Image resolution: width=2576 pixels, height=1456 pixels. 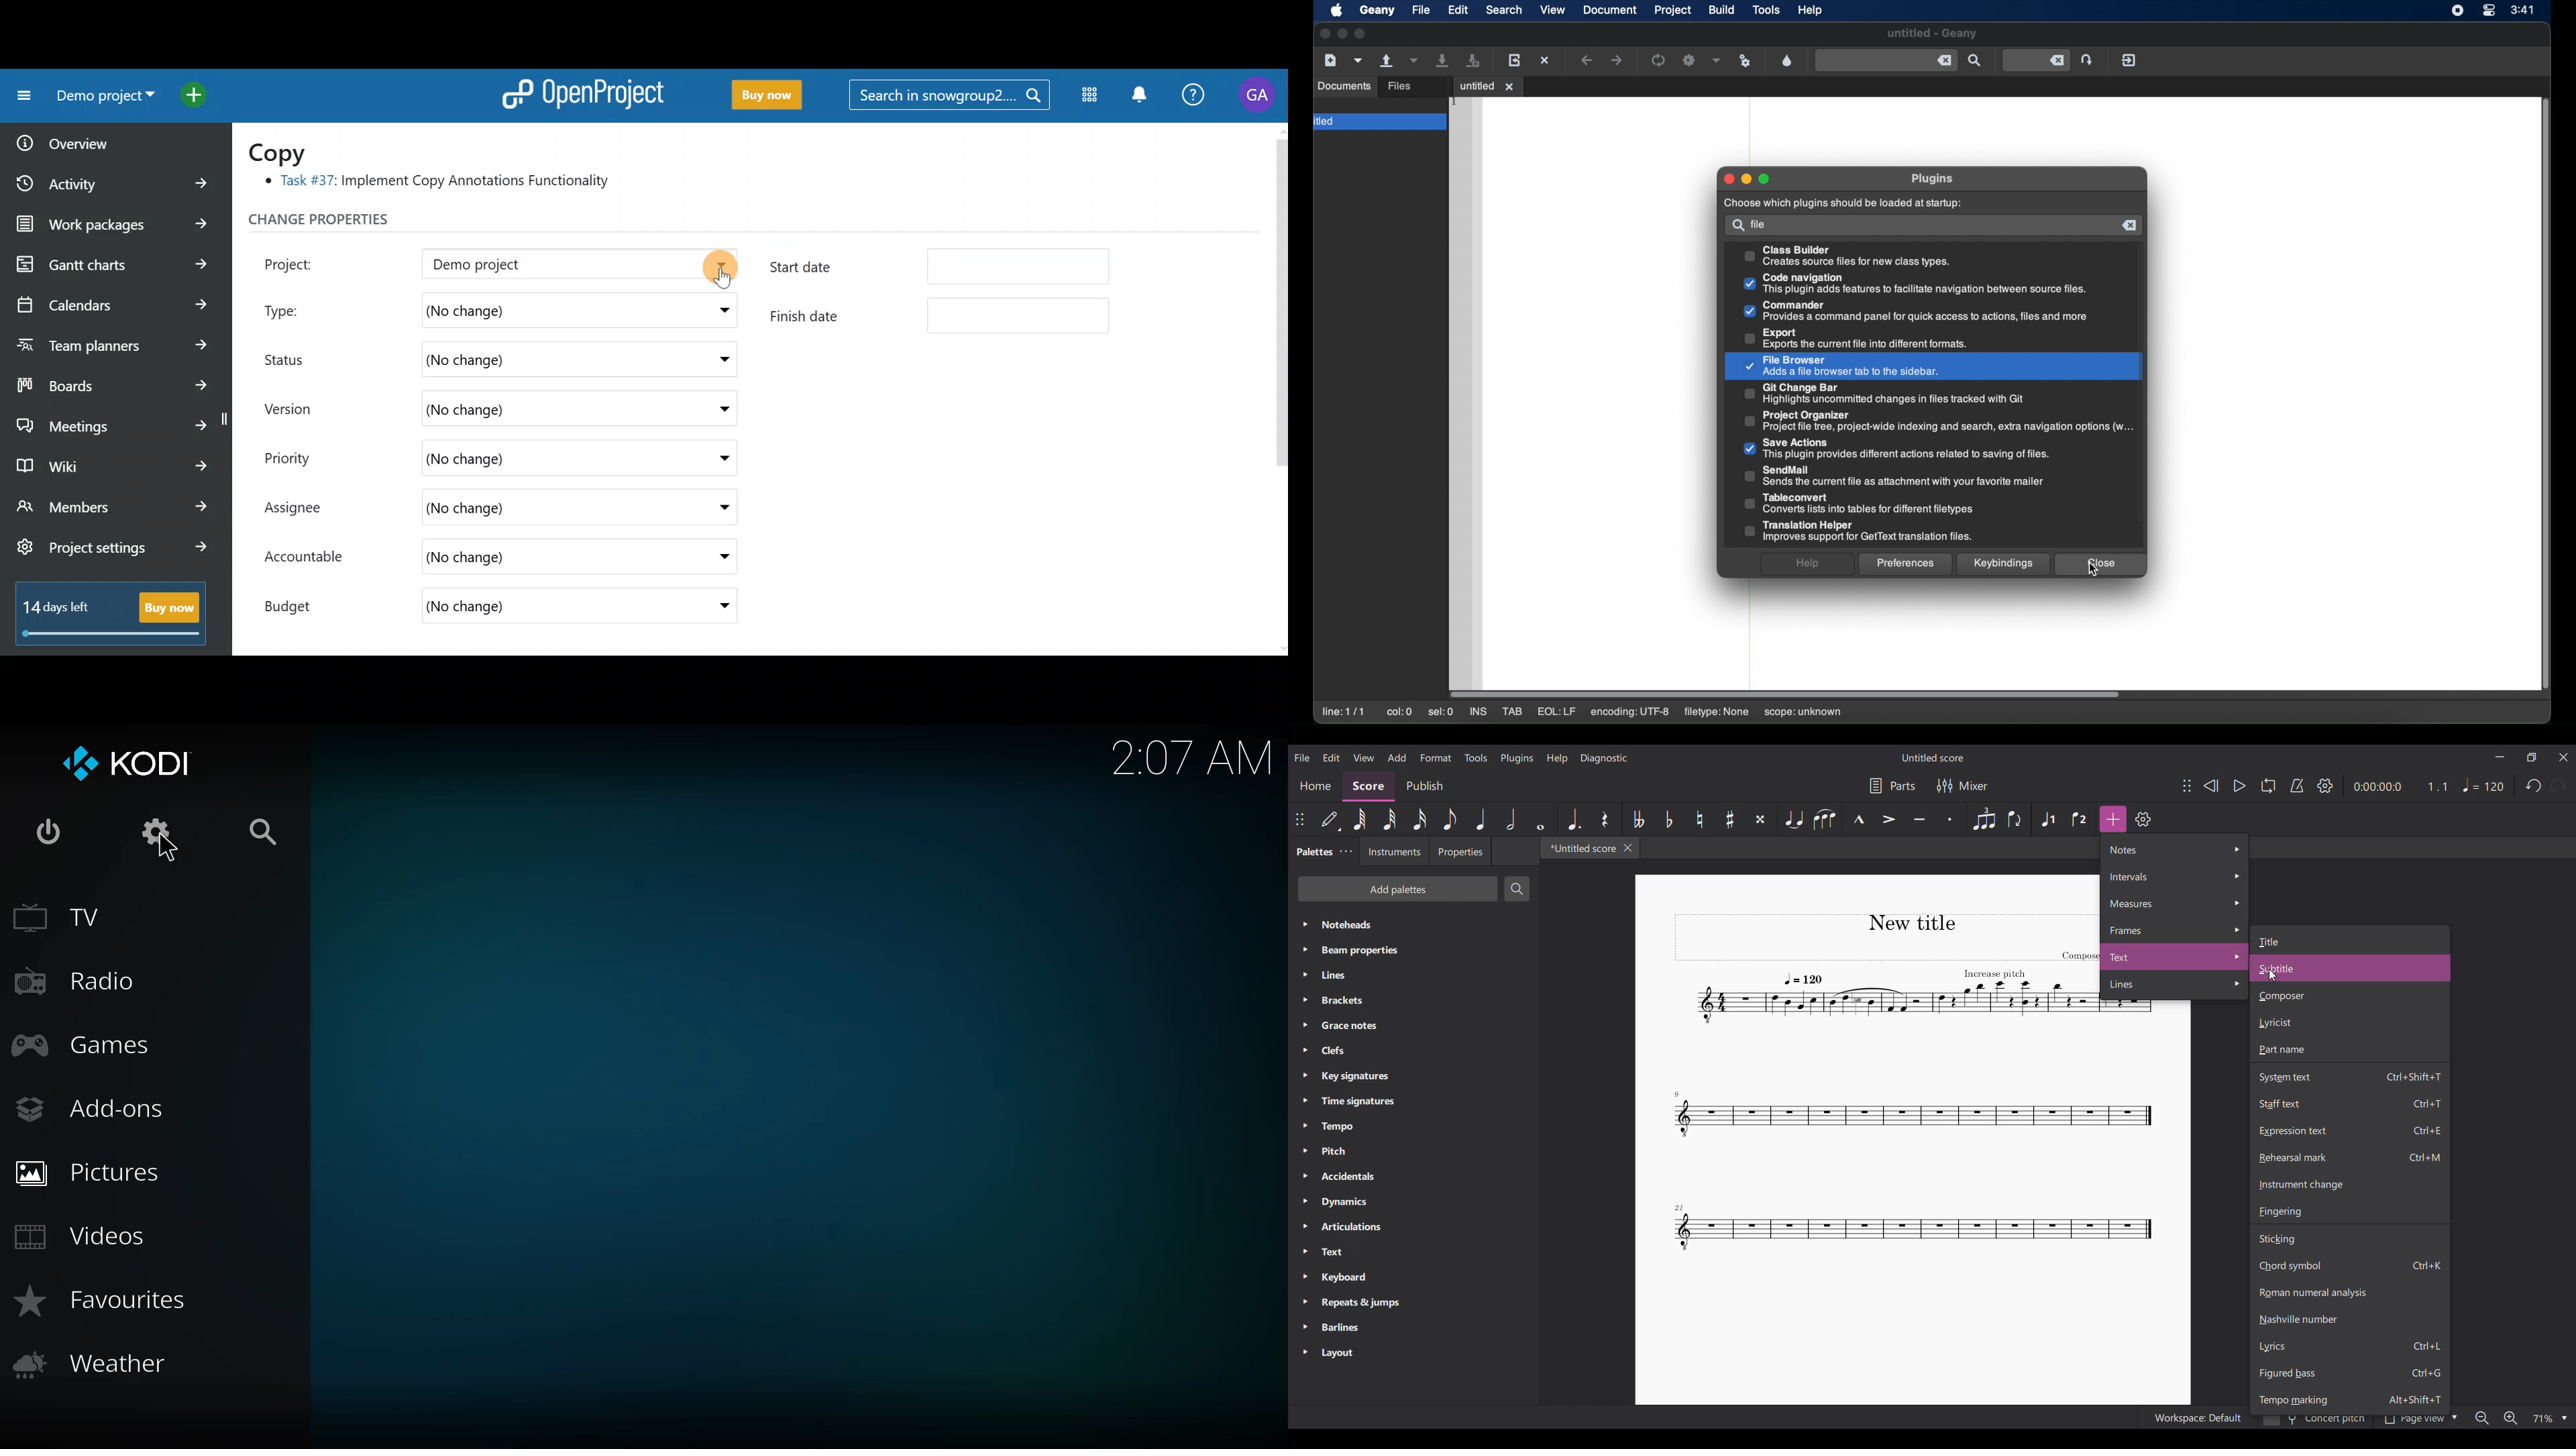 What do you see at coordinates (2349, 1130) in the screenshot?
I see `Expression text` at bounding box center [2349, 1130].